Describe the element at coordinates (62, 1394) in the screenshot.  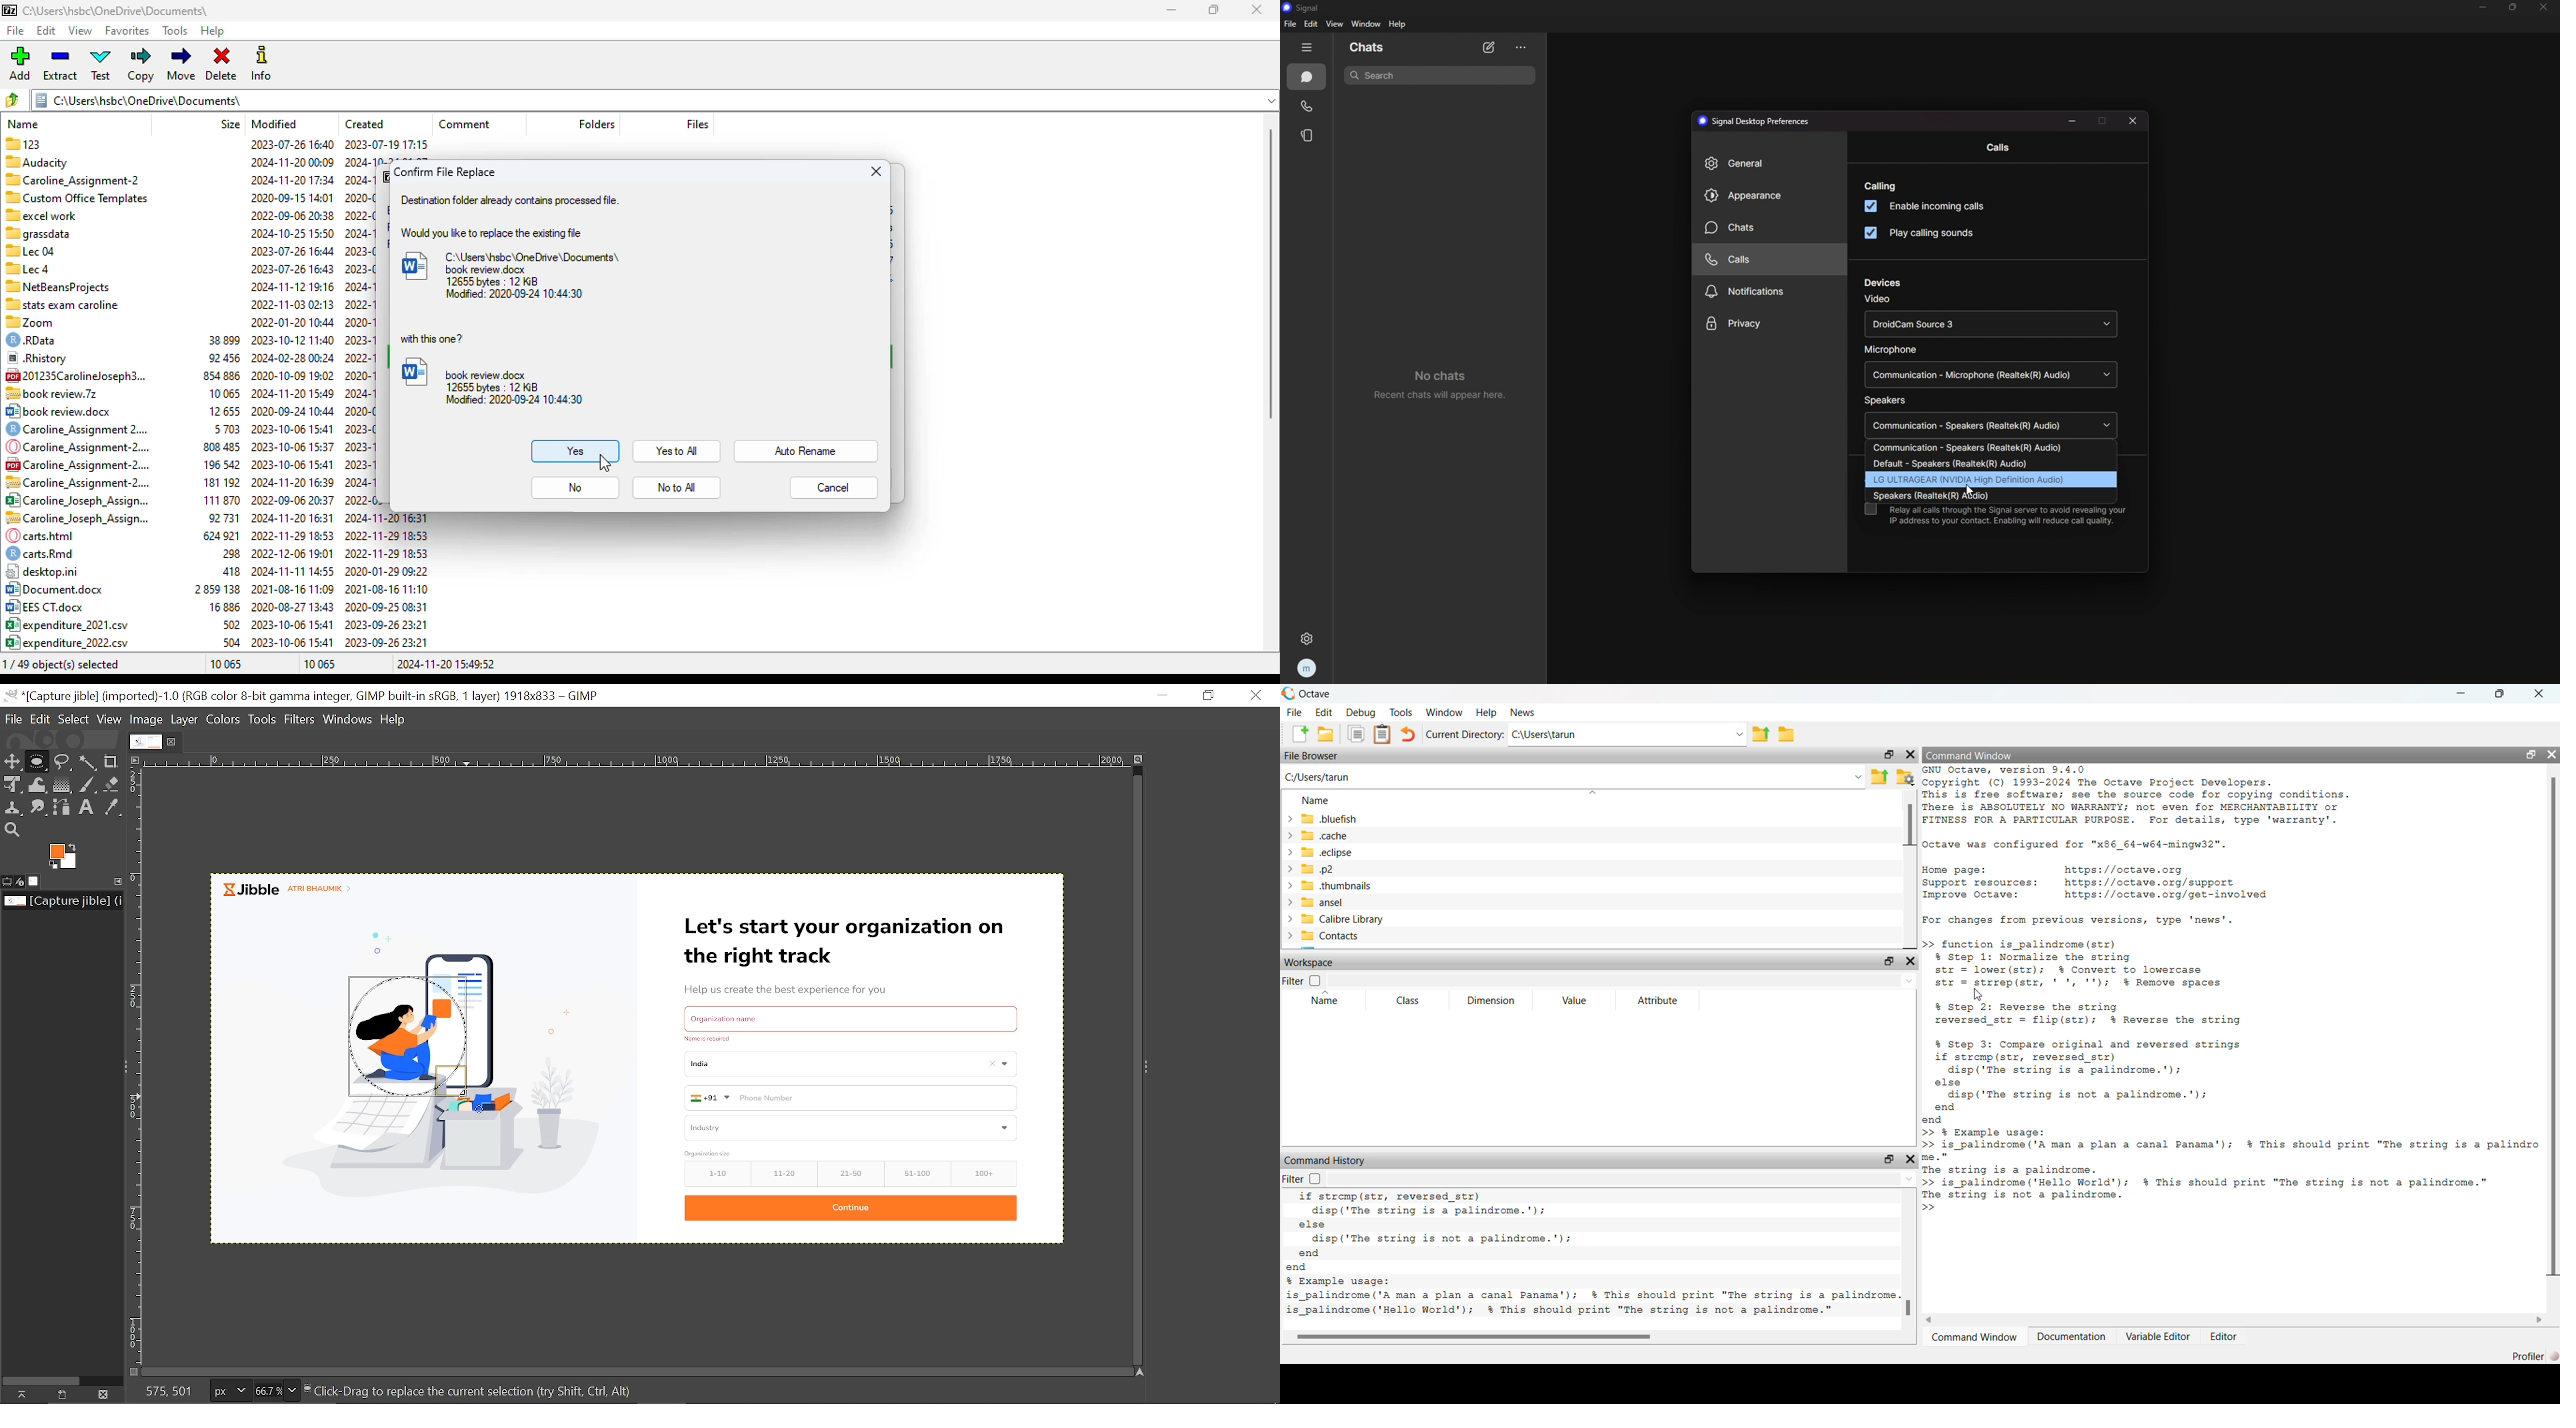
I see `Create a new display for this image` at that location.